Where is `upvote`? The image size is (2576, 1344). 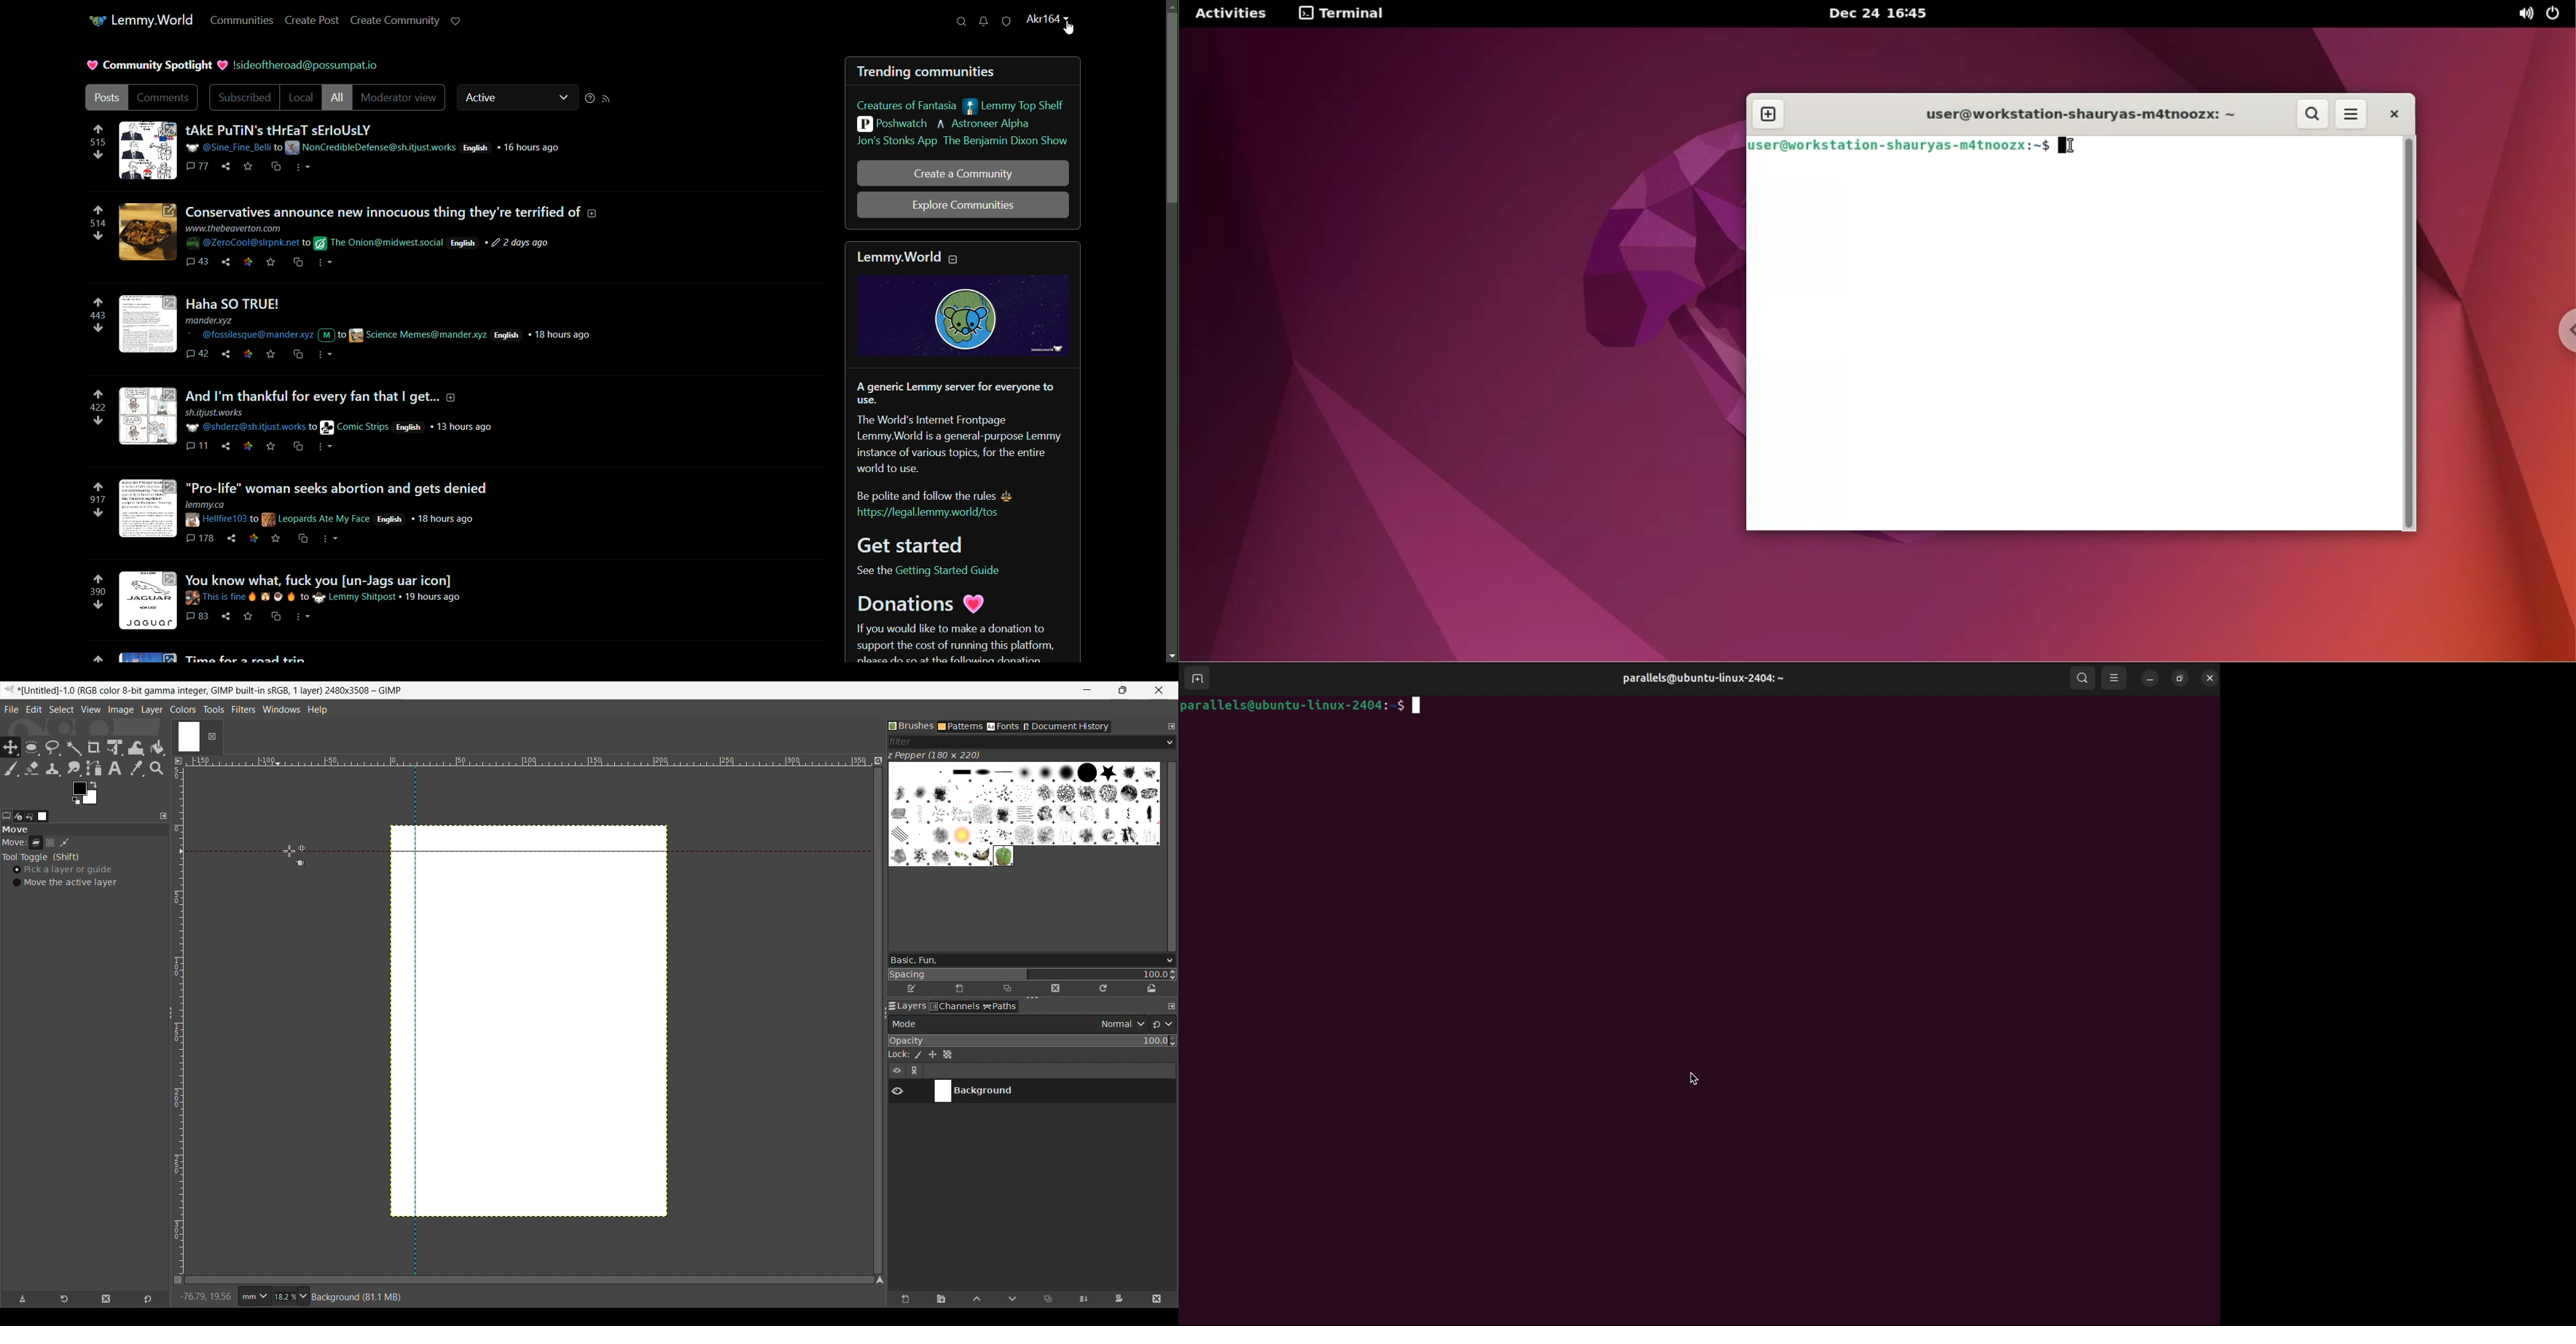 upvote is located at coordinates (97, 581).